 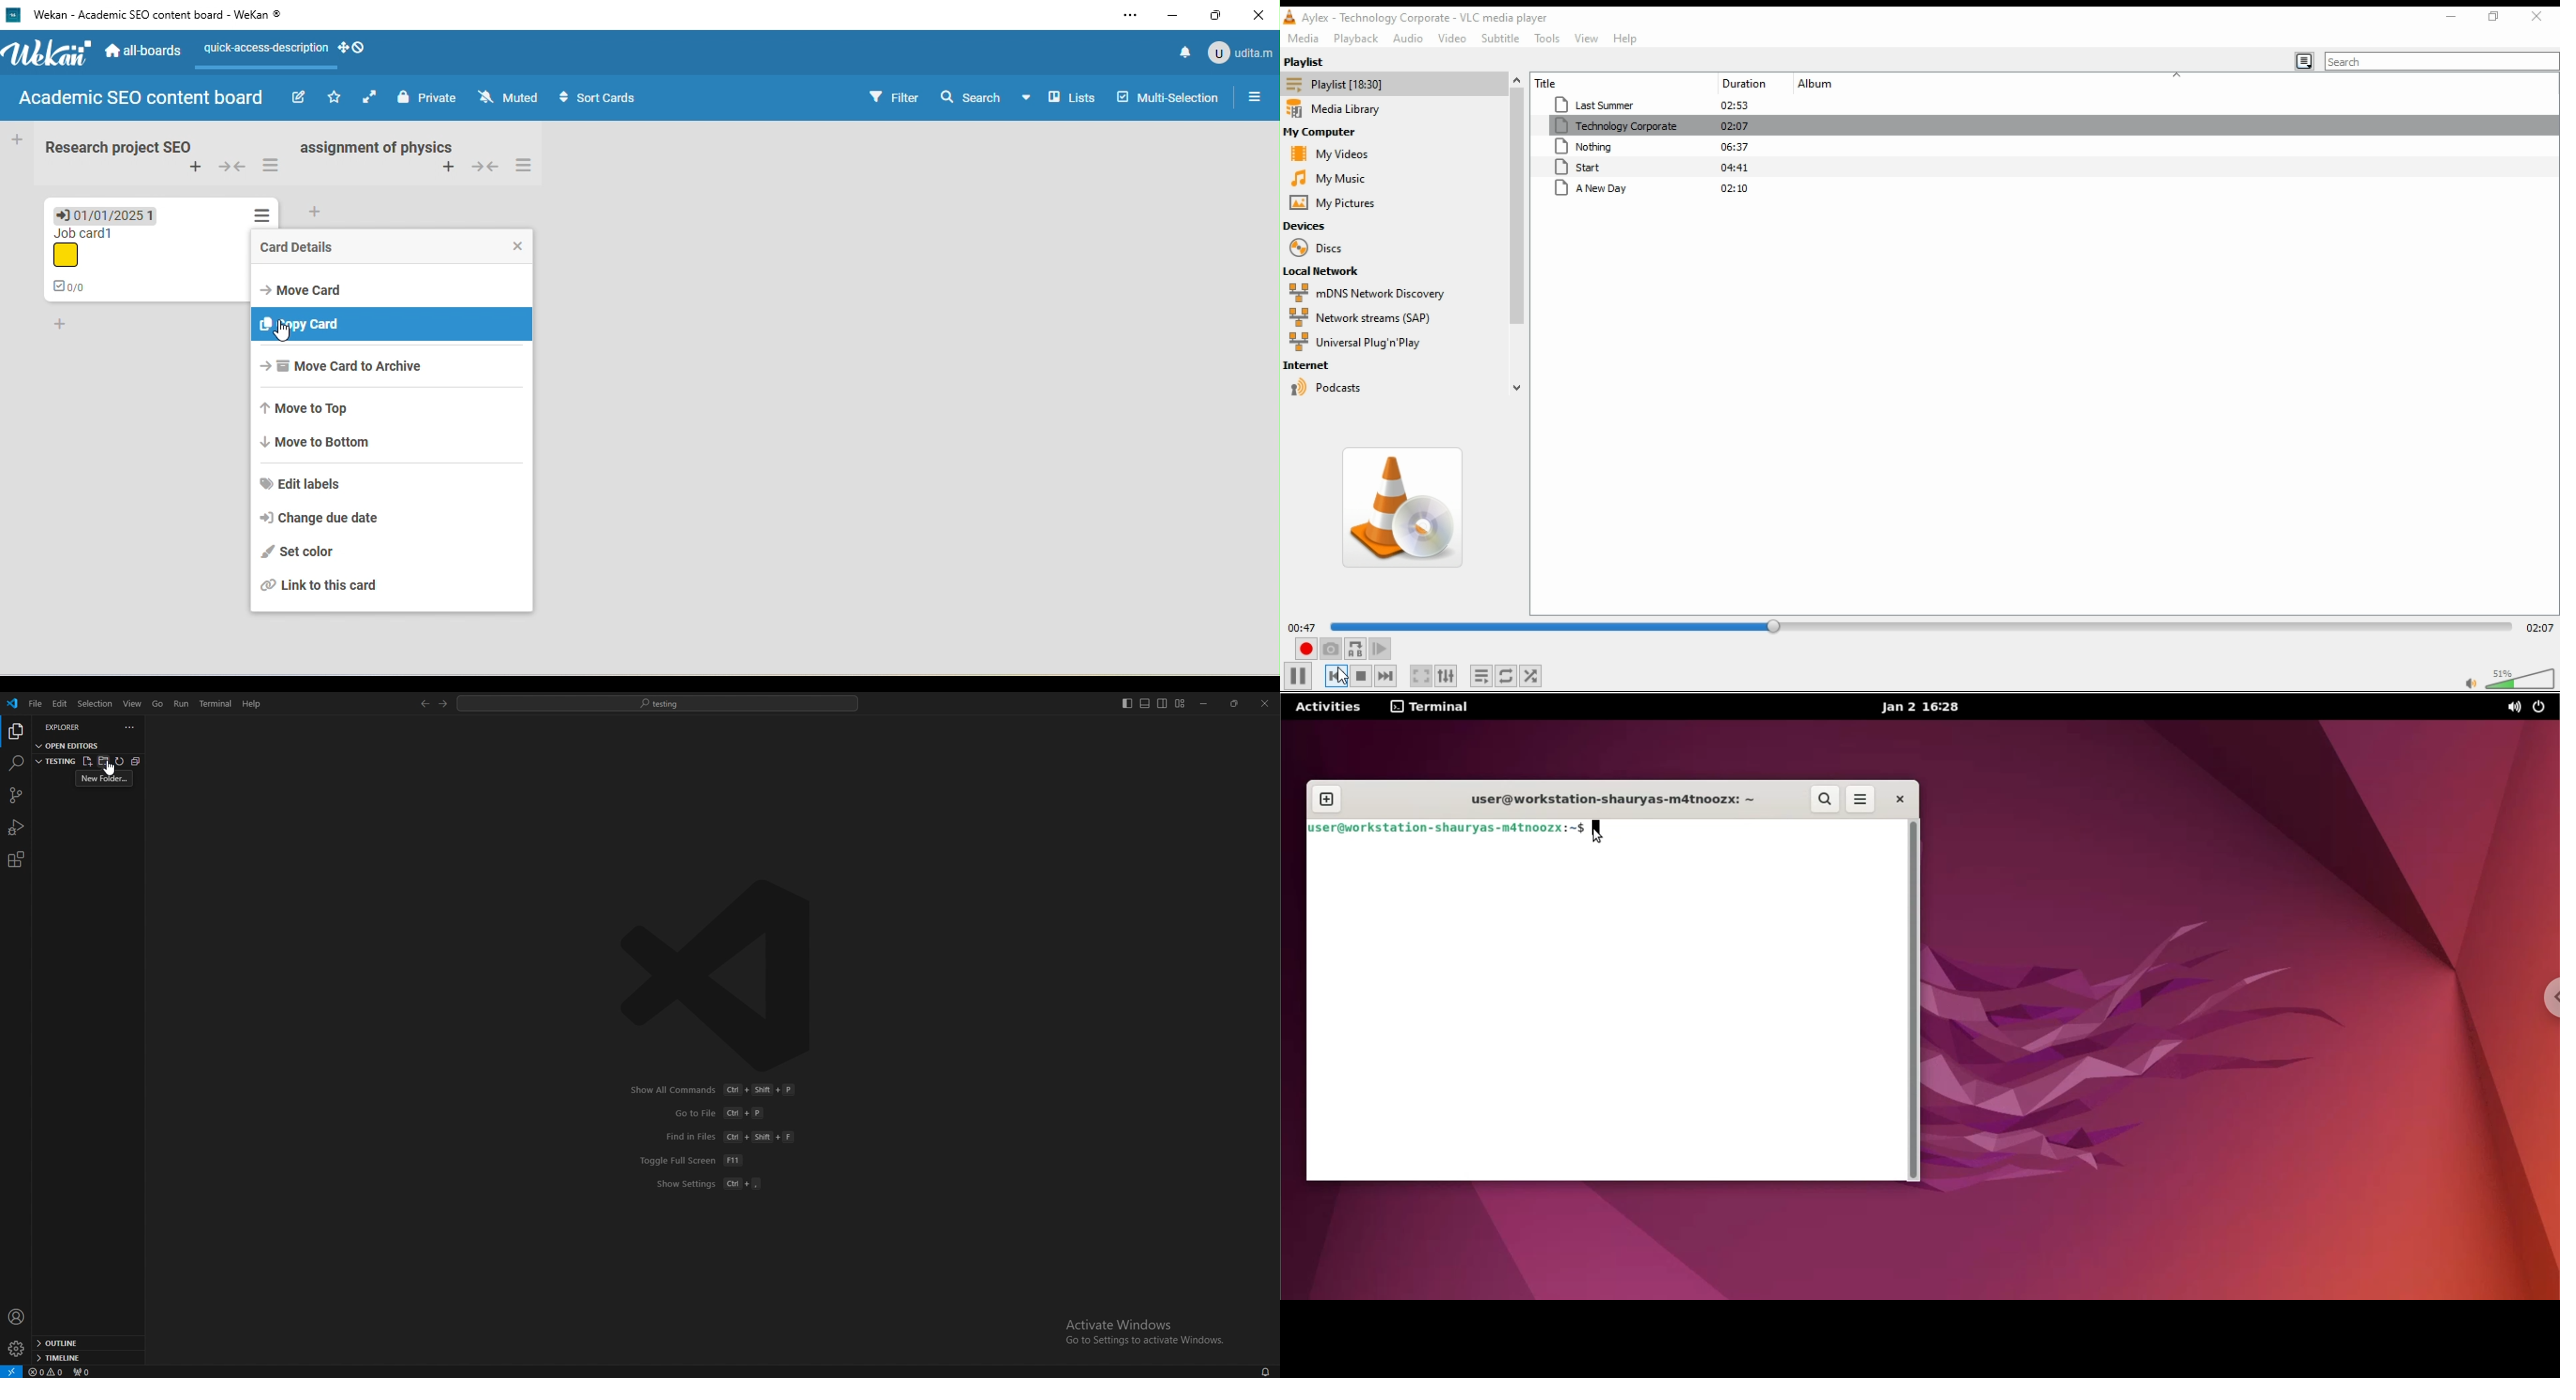 I want to click on wekan-academic seo content board-wekan, so click(x=167, y=15).